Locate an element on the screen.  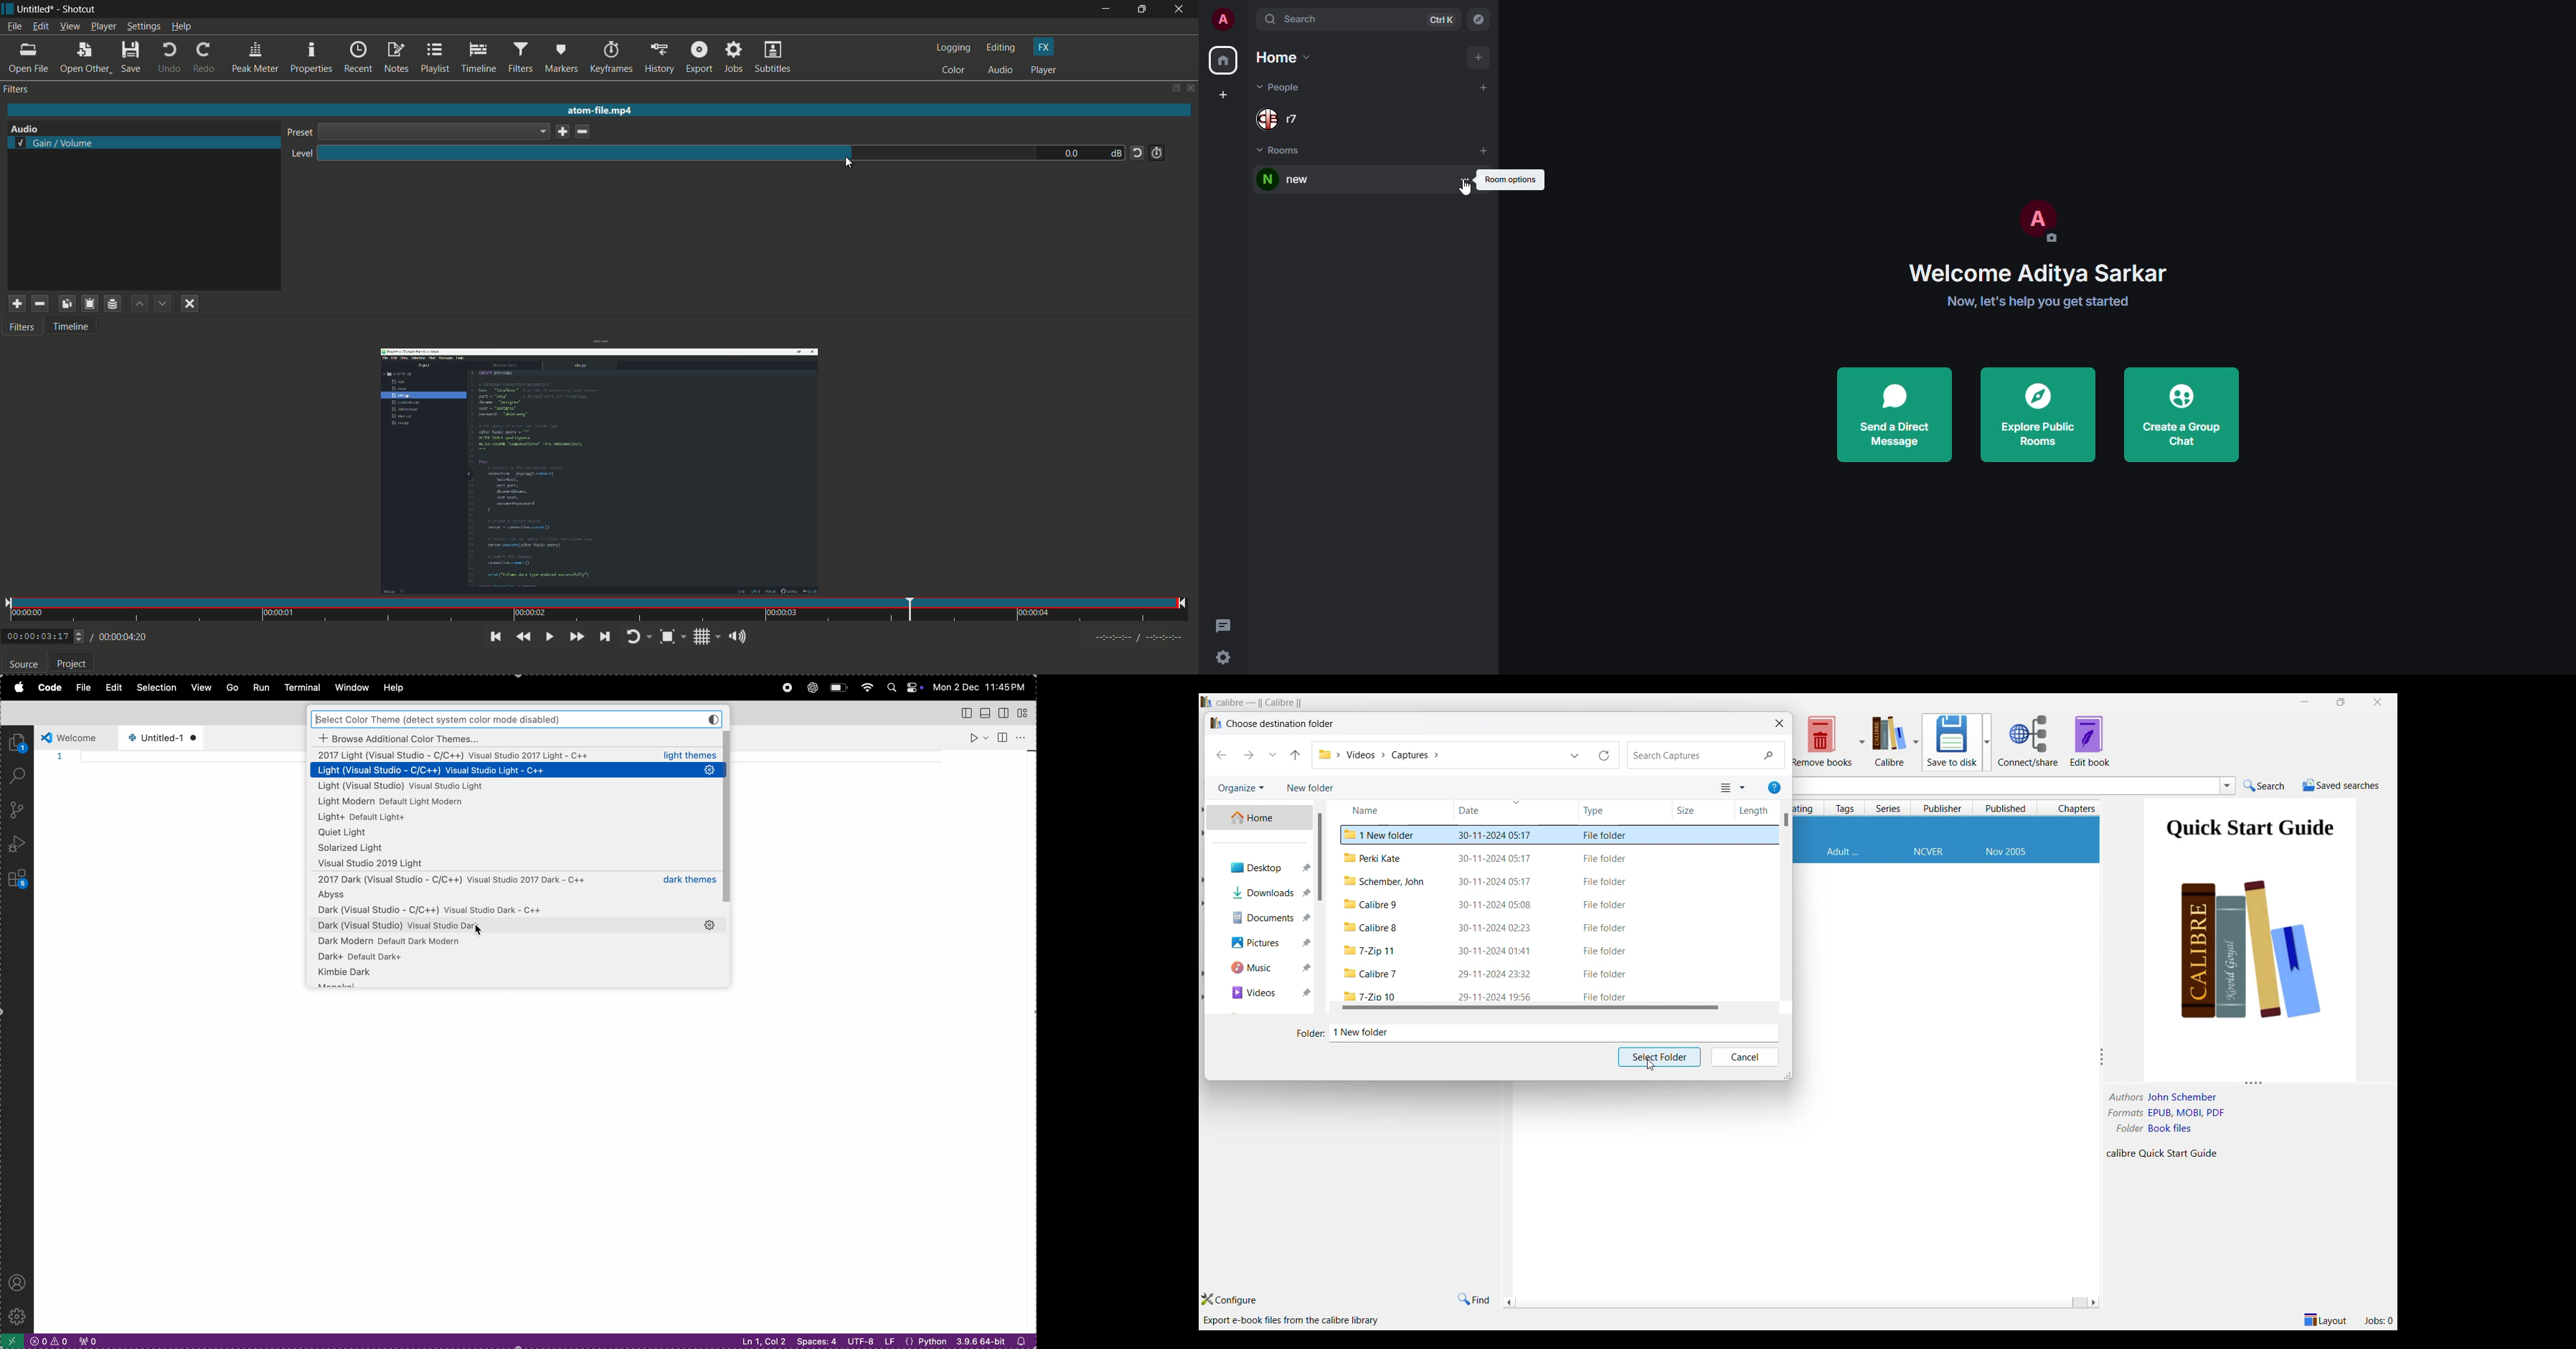
Close is located at coordinates (1779, 723).